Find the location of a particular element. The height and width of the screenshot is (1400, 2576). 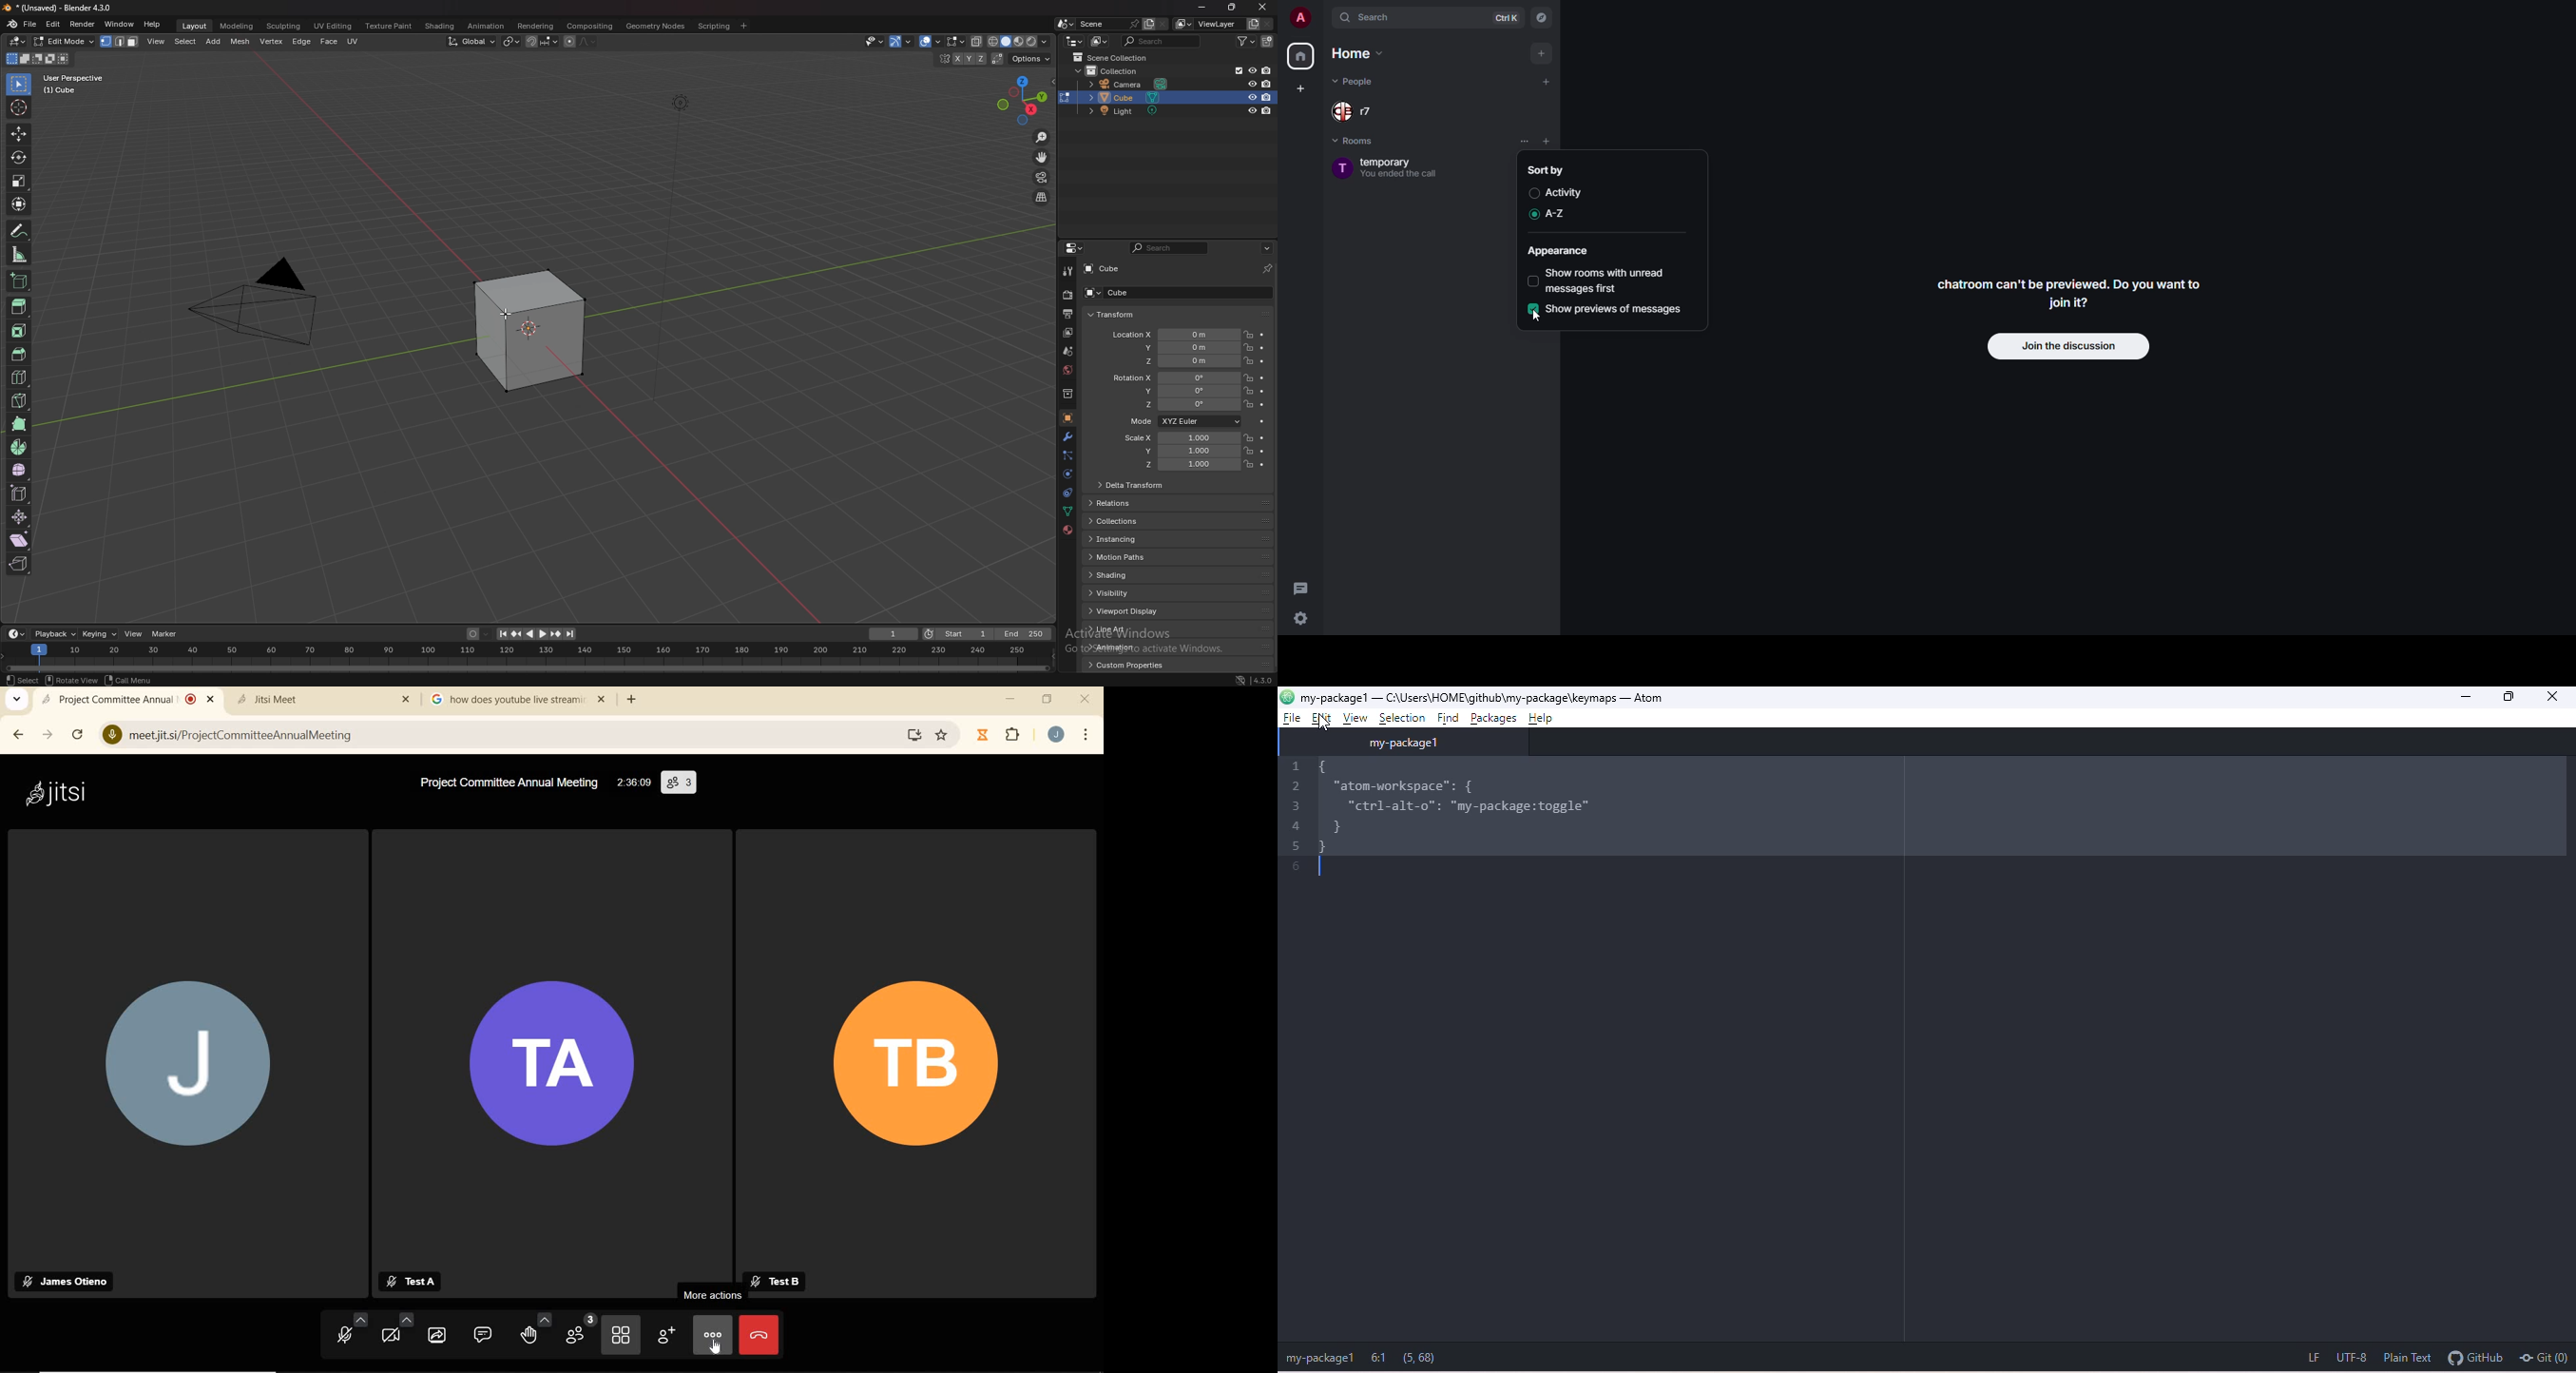

hide in viewport is located at coordinates (1253, 83).